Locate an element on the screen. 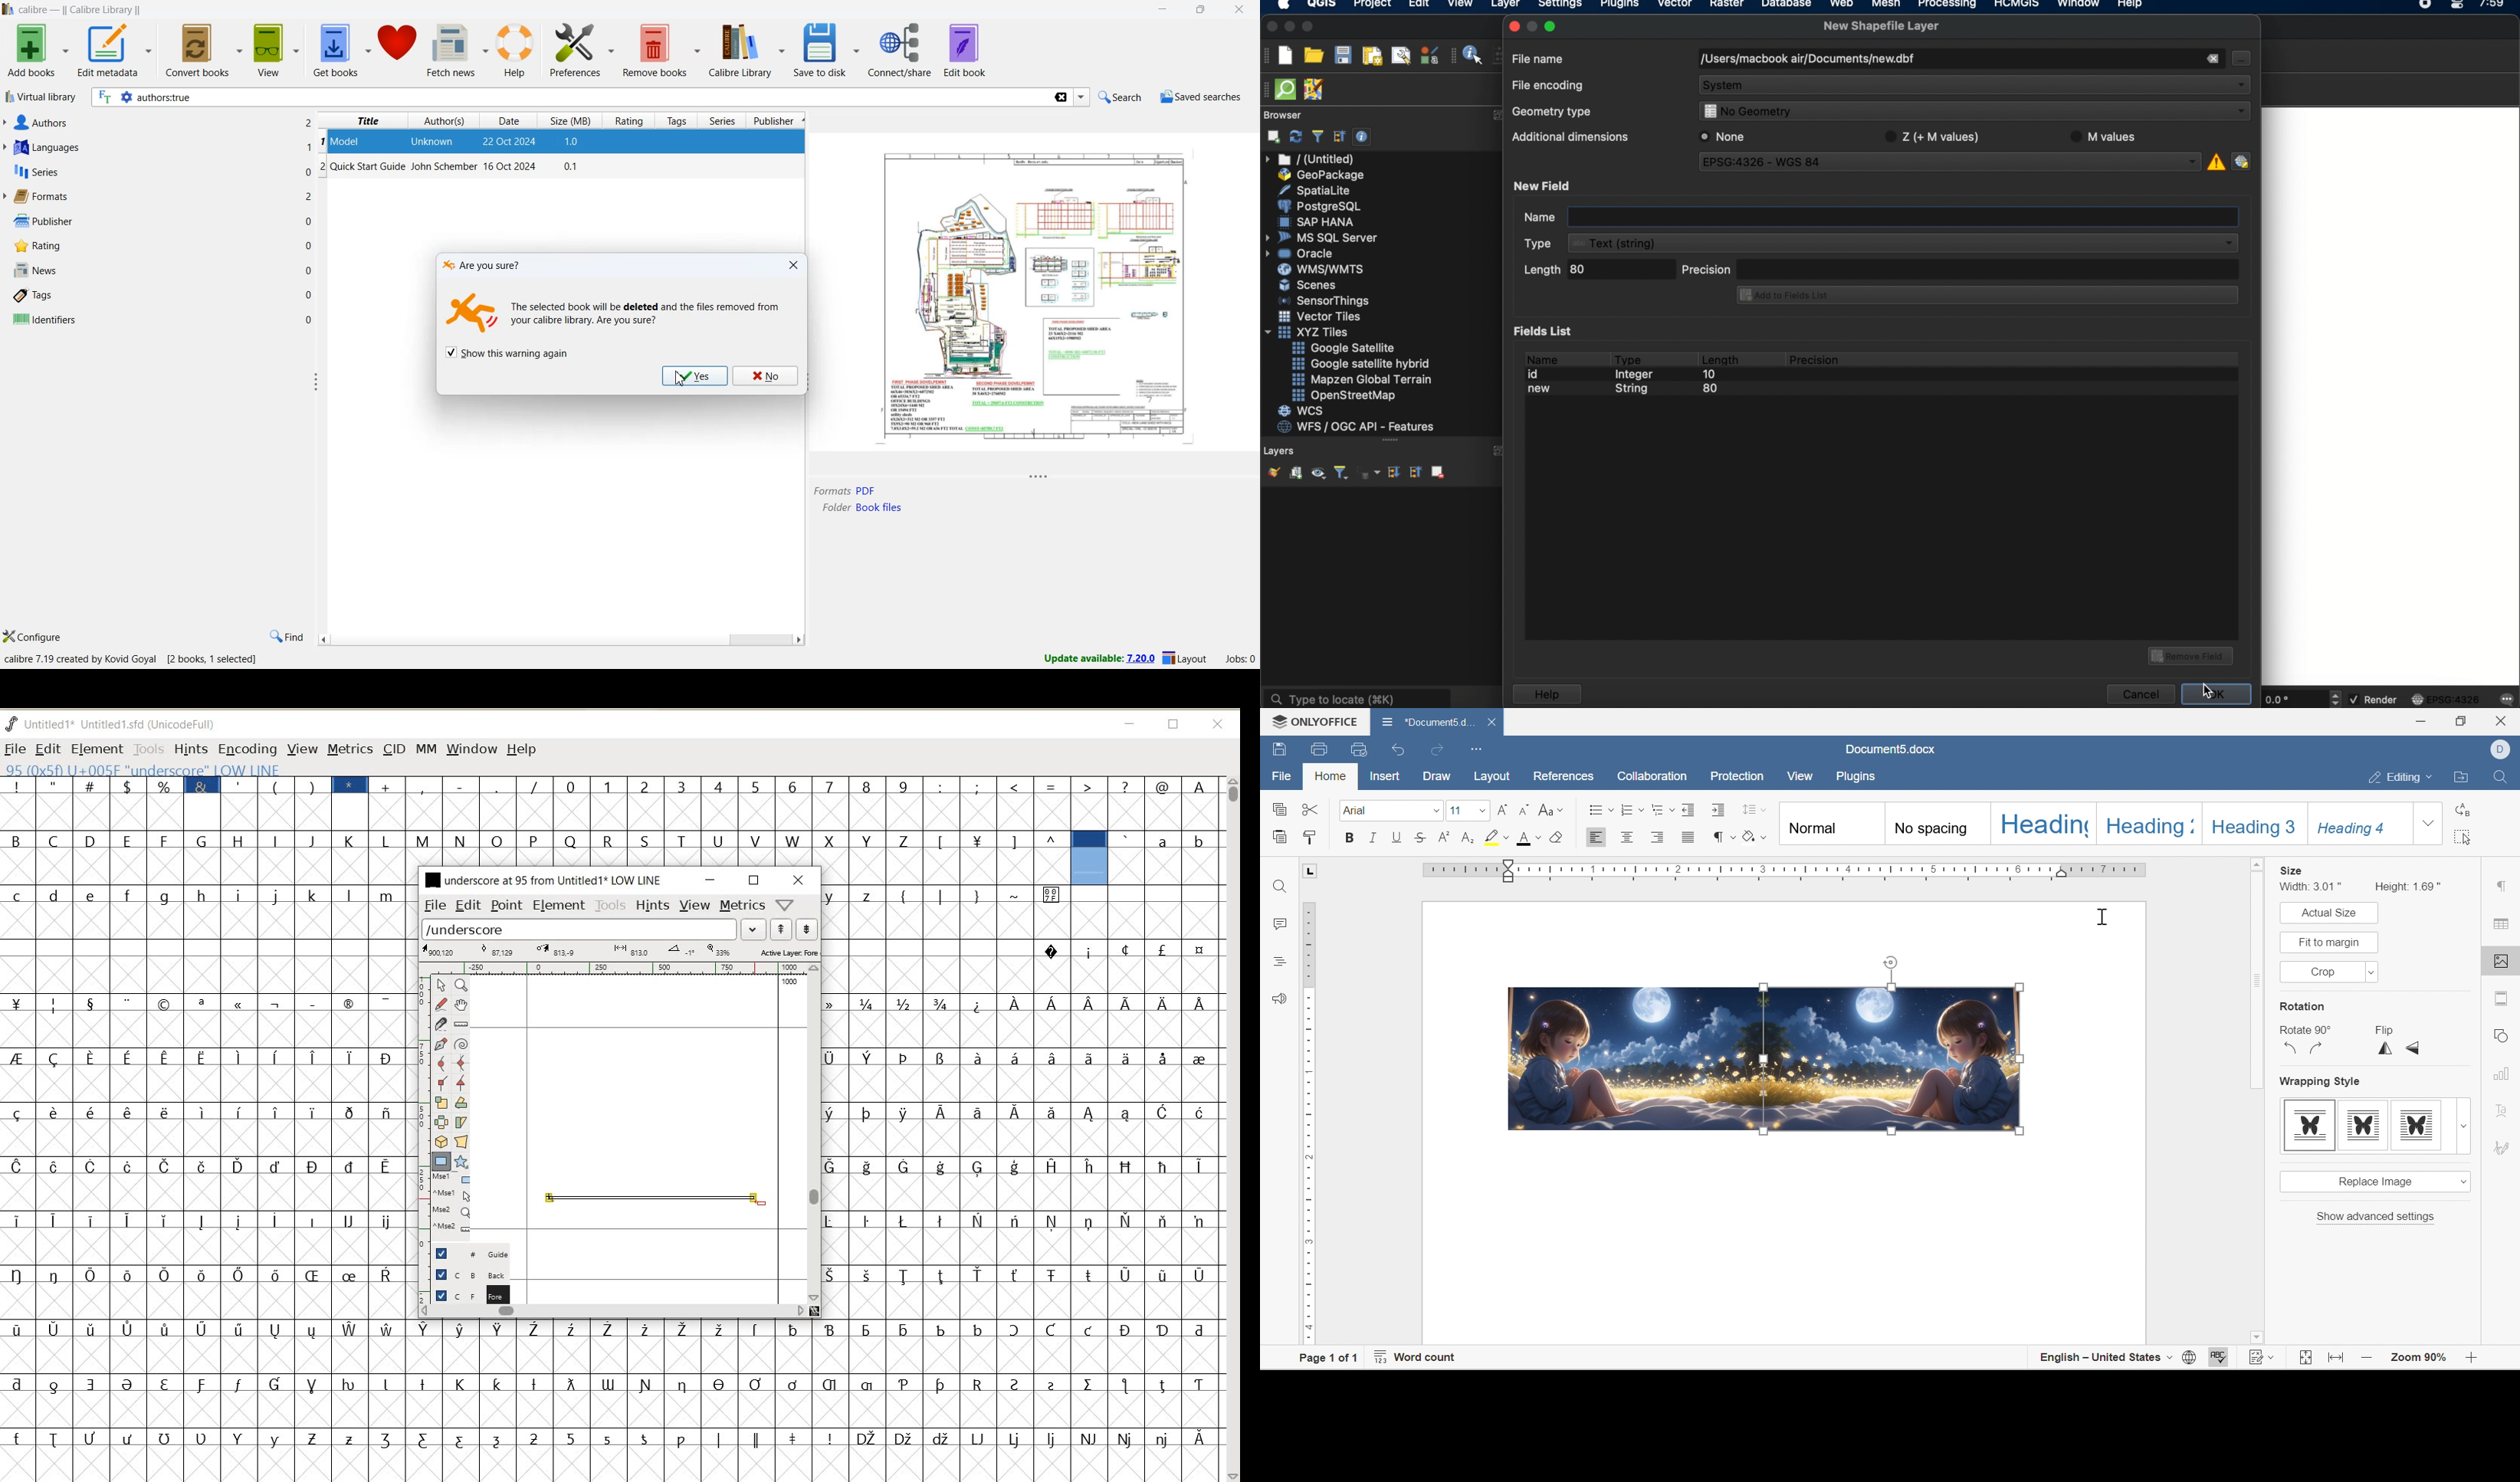 Image resolution: width=2520 pixels, height=1484 pixels. CID is located at coordinates (394, 750).